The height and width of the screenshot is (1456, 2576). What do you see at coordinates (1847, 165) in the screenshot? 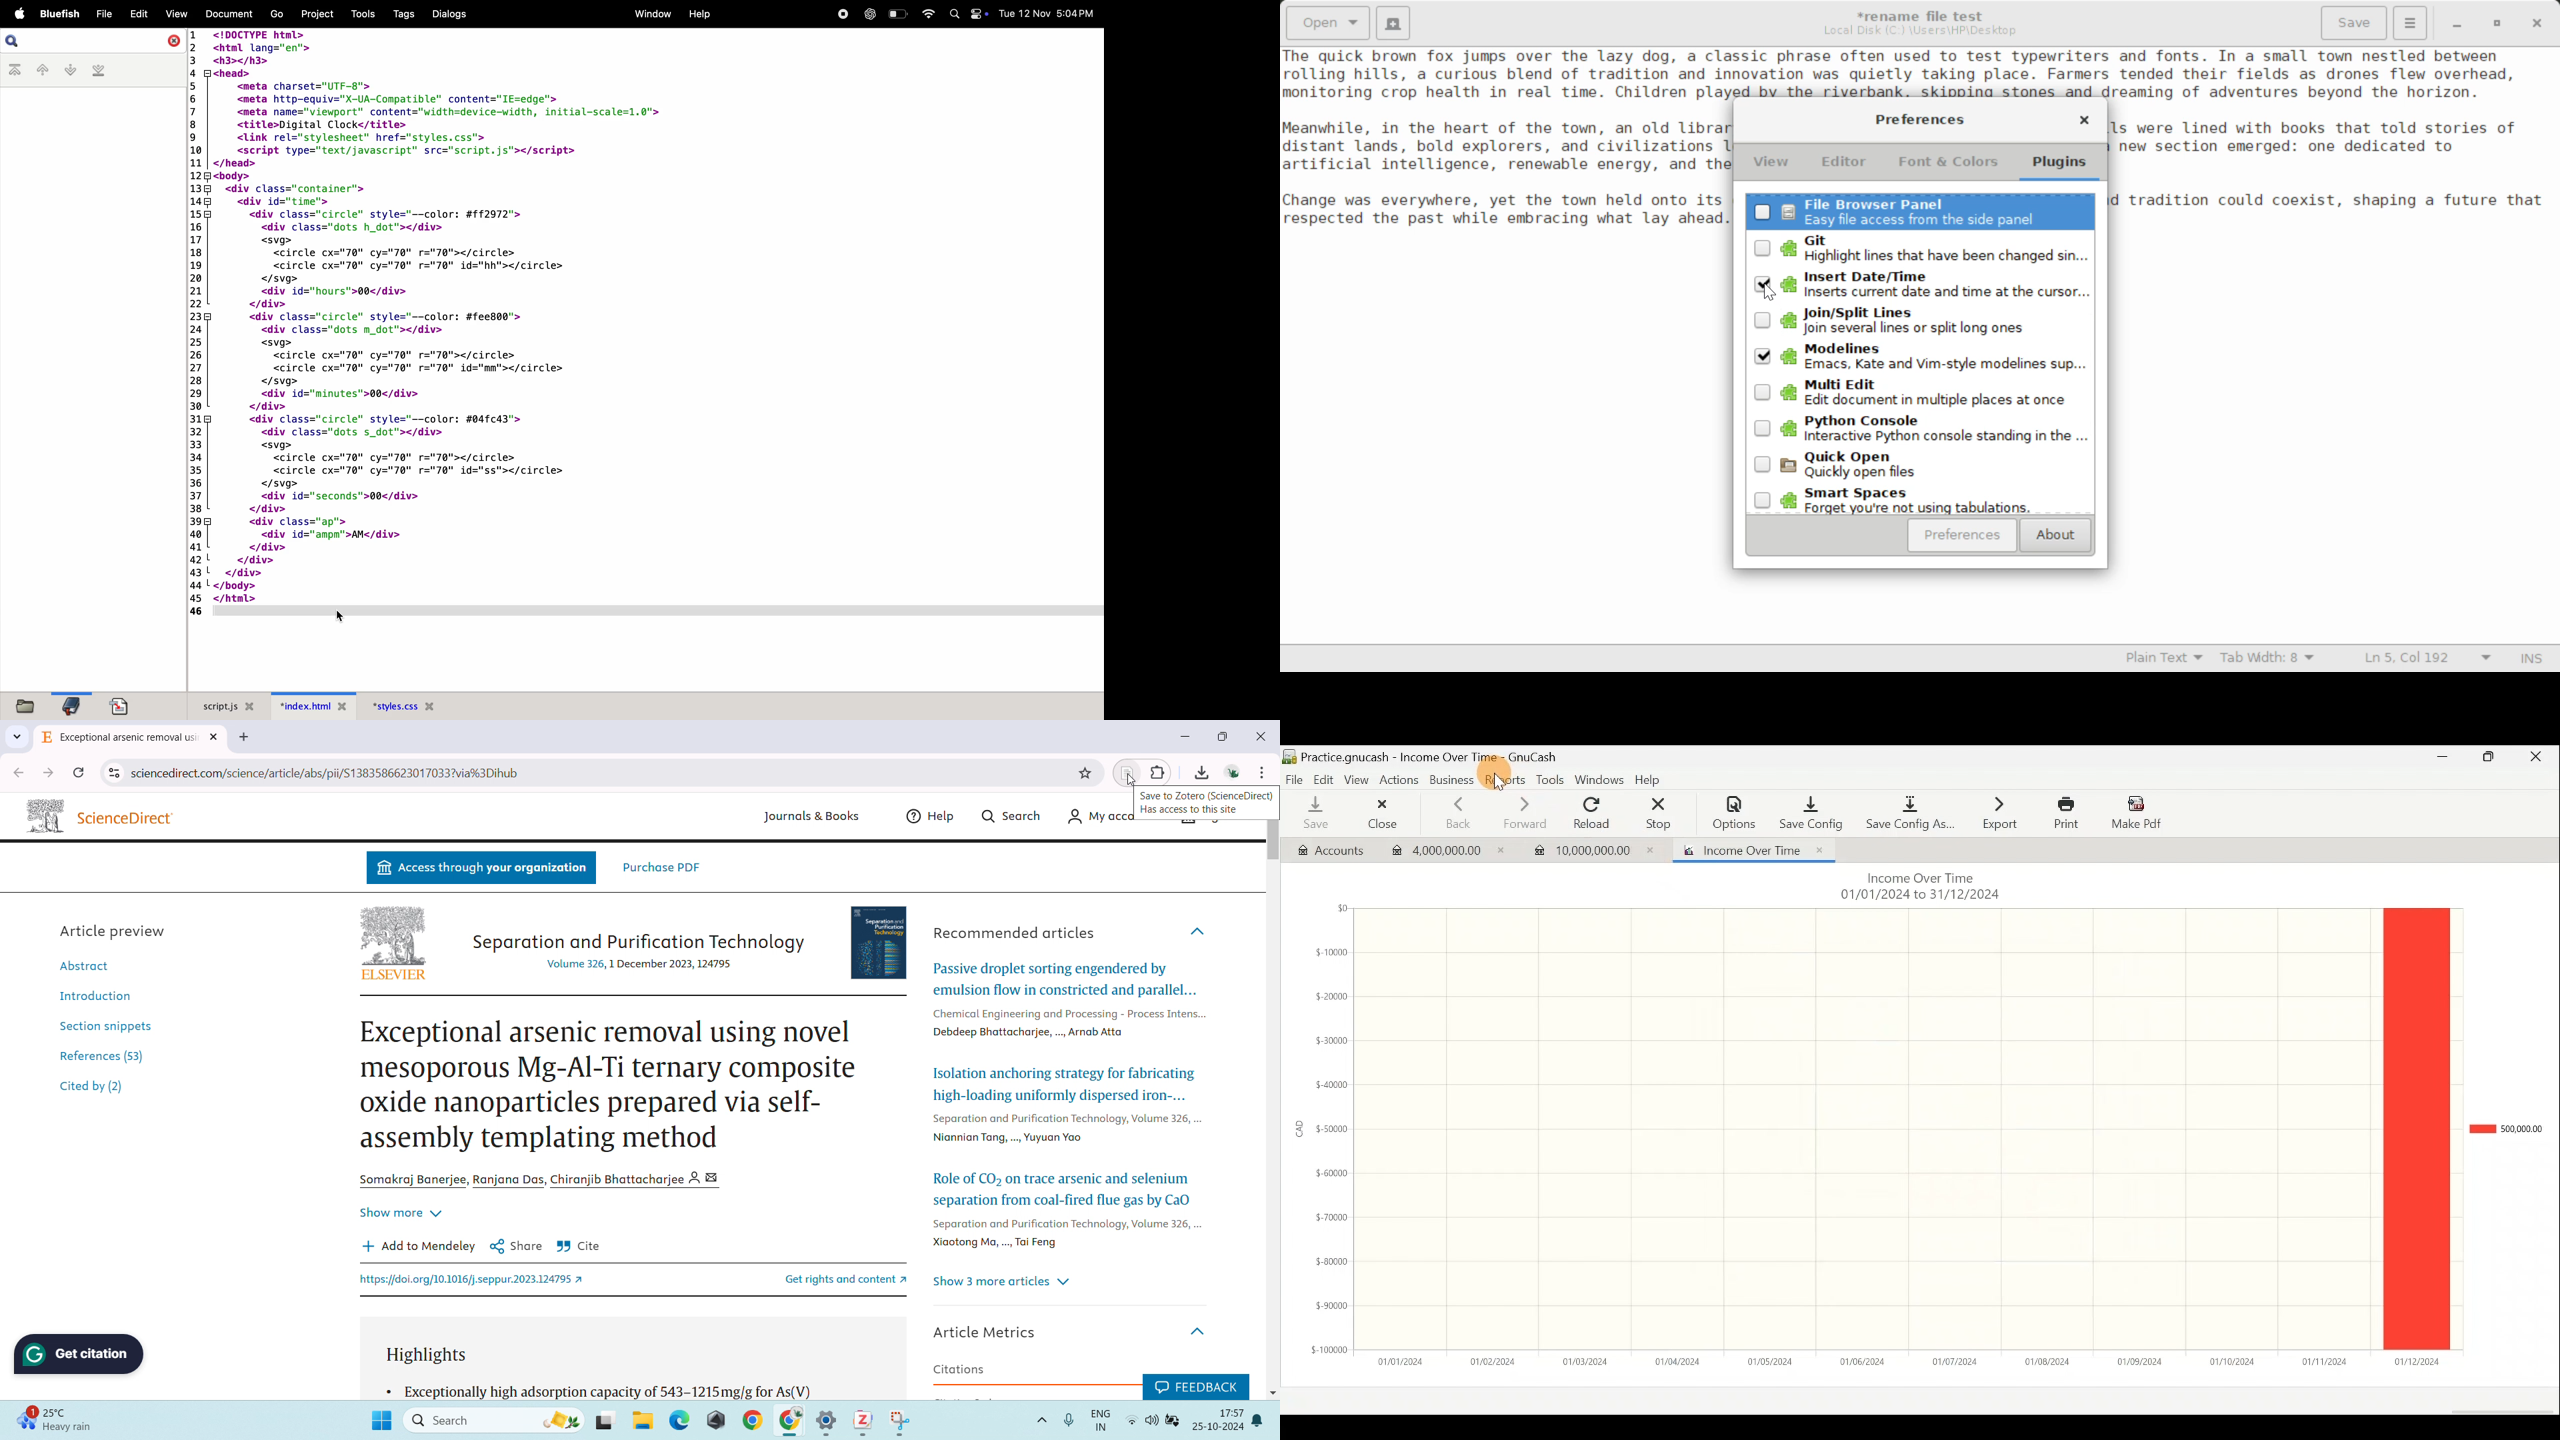
I see `Editor Tab` at bounding box center [1847, 165].